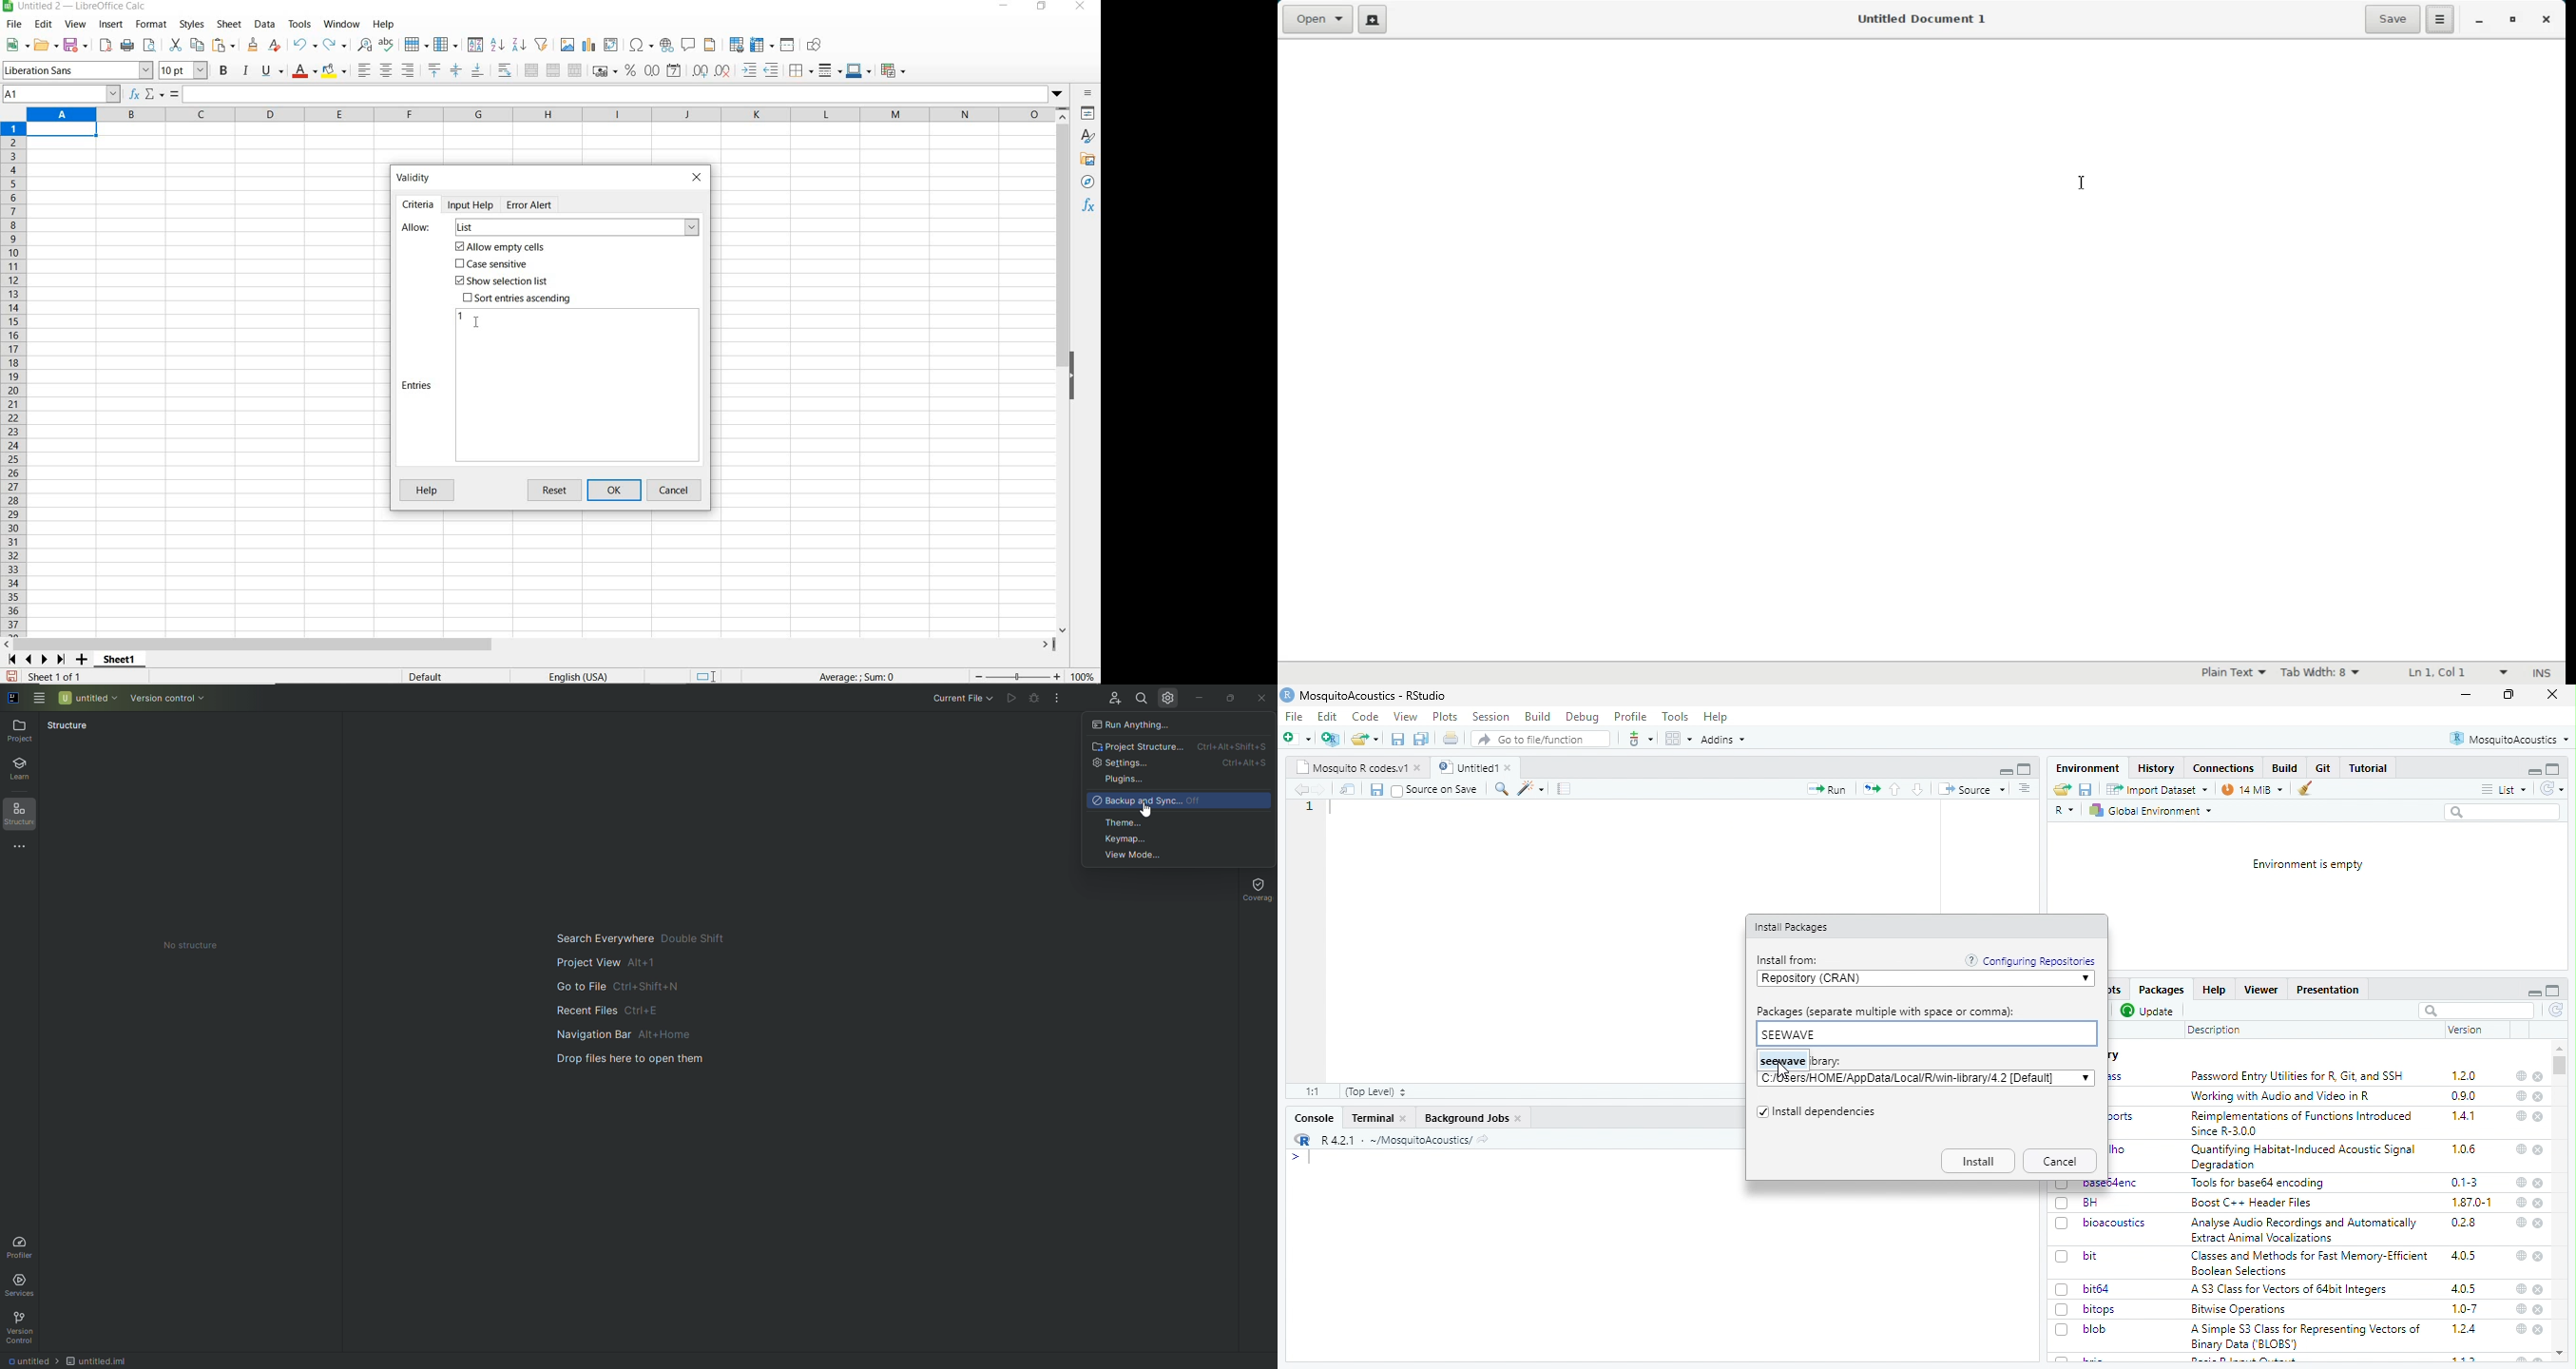 The height and width of the screenshot is (1372, 2576). What do you see at coordinates (191, 25) in the screenshot?
I see `styles` at bounding box center [191, 25].